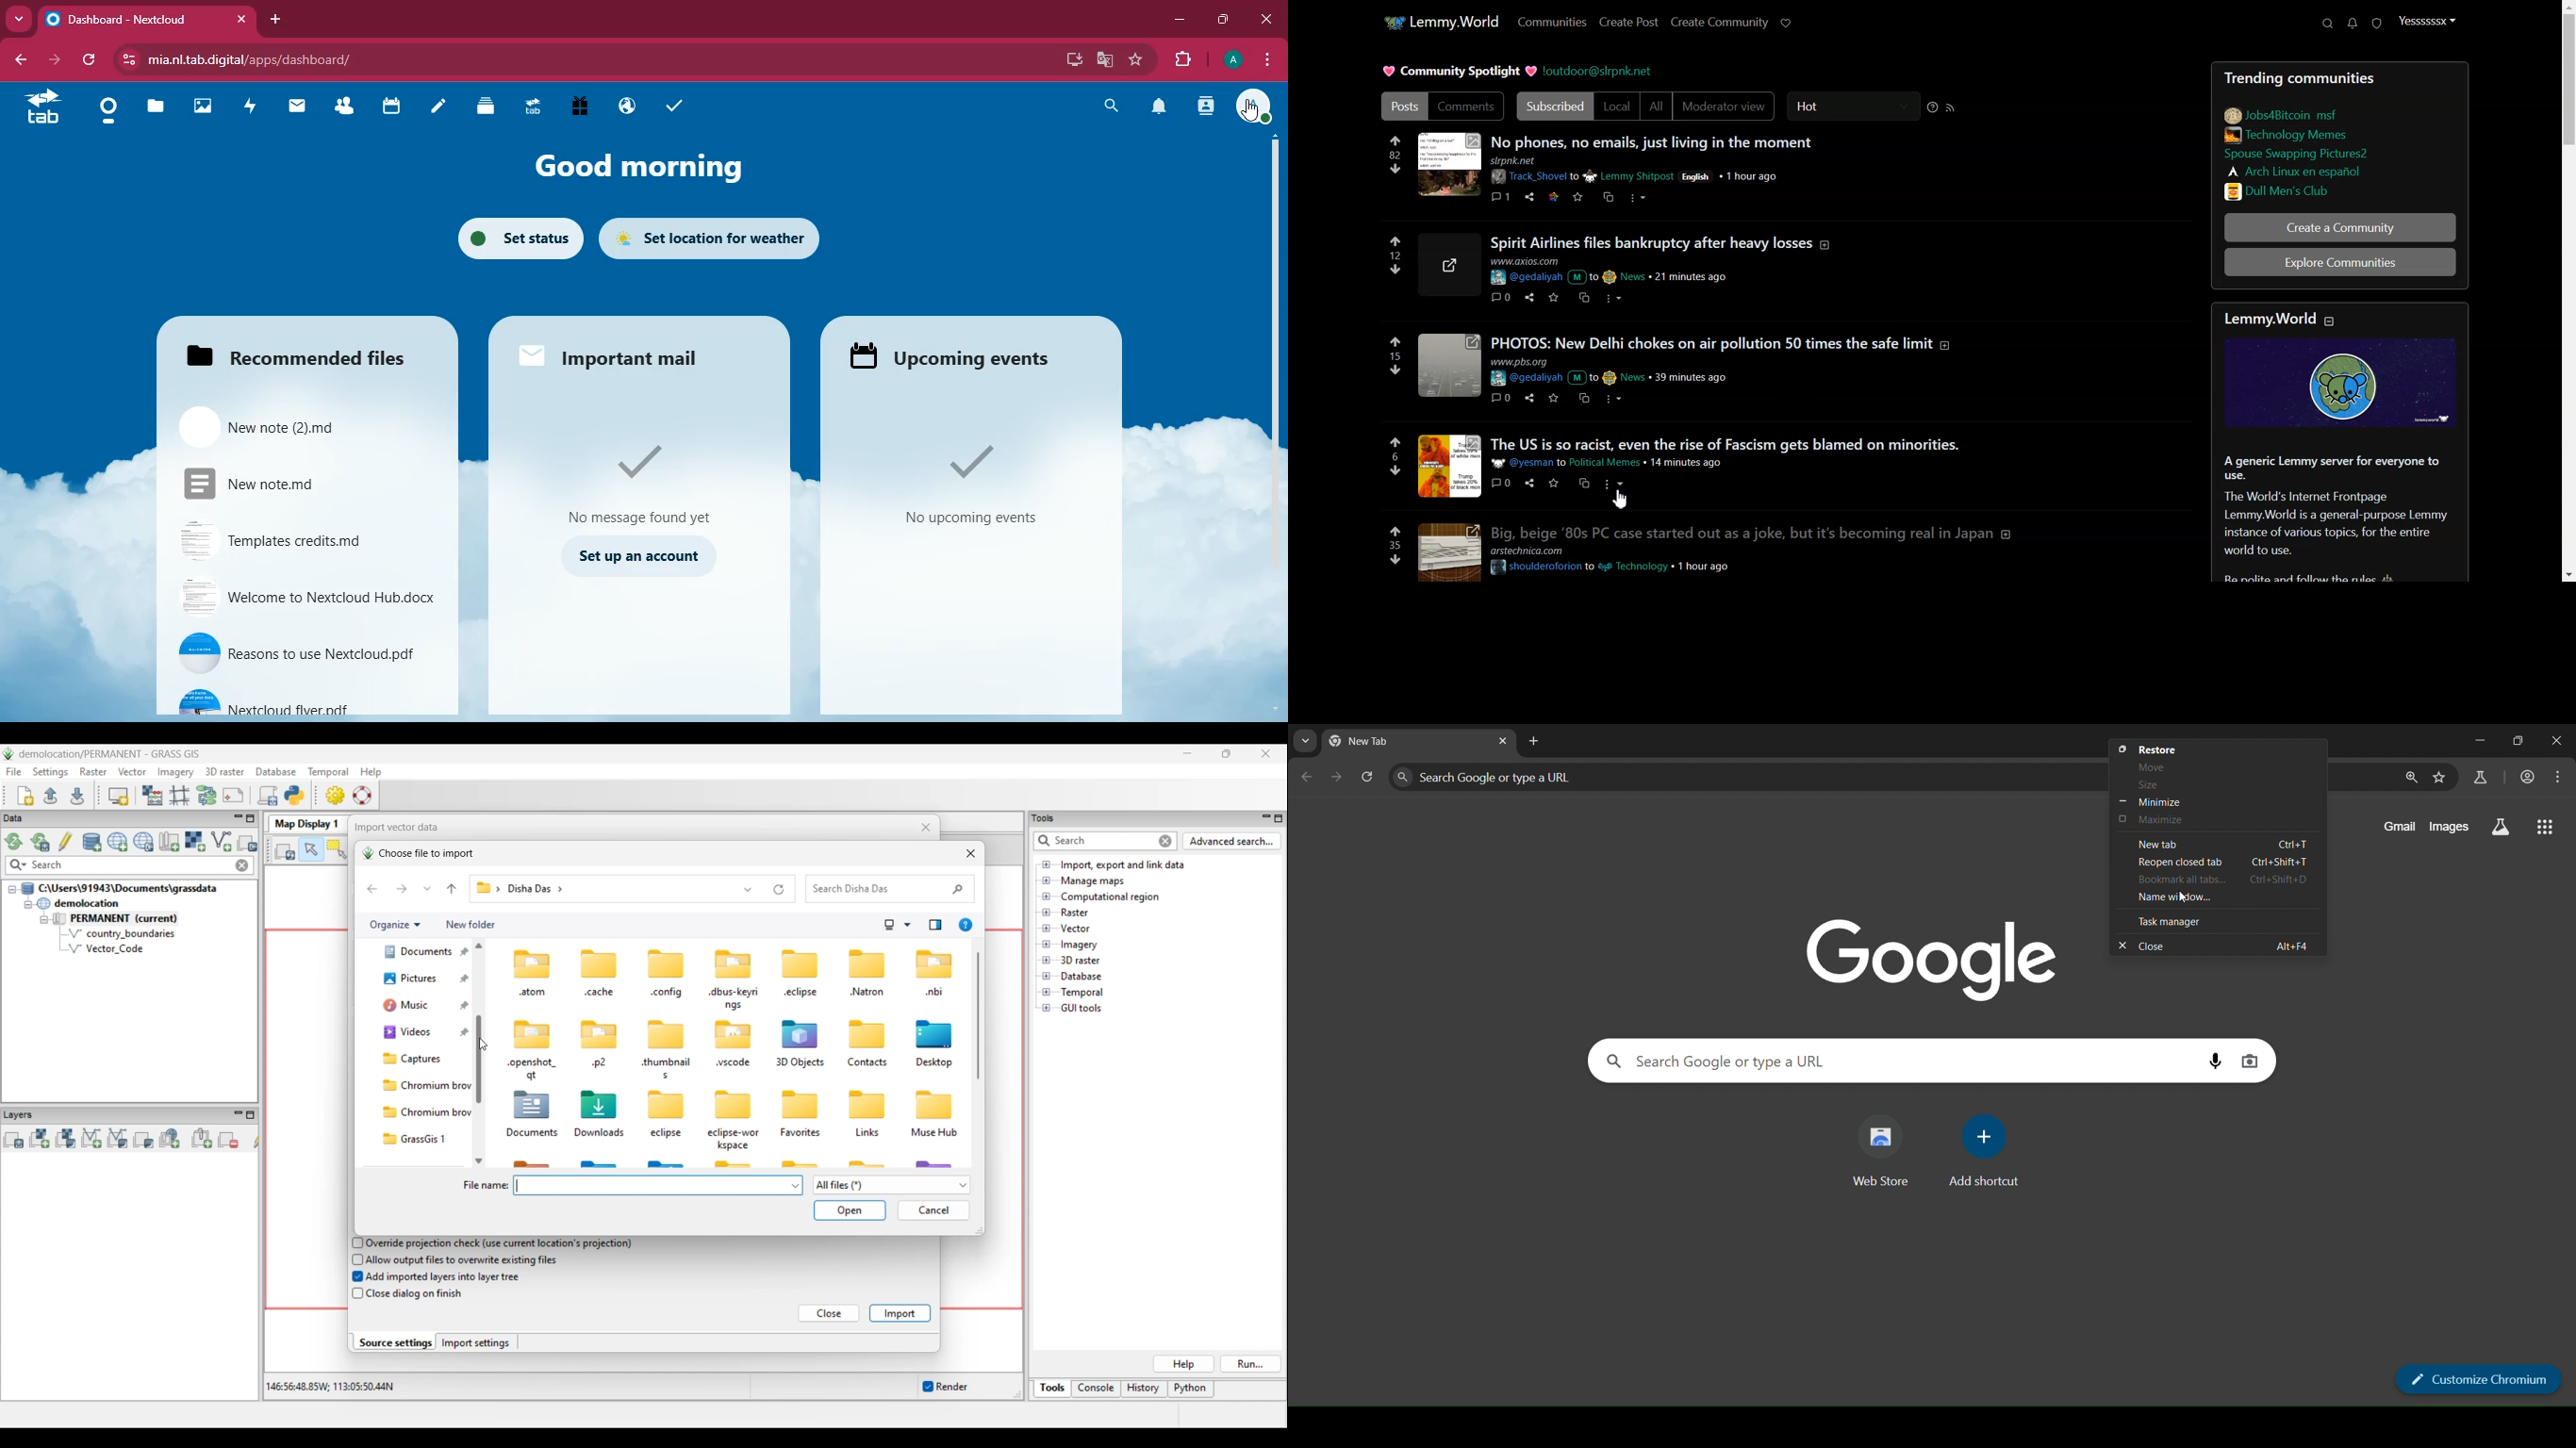 The width and height of the screenshot is (2576, 1456). I want to click on search tabs, so click(1305, 741).